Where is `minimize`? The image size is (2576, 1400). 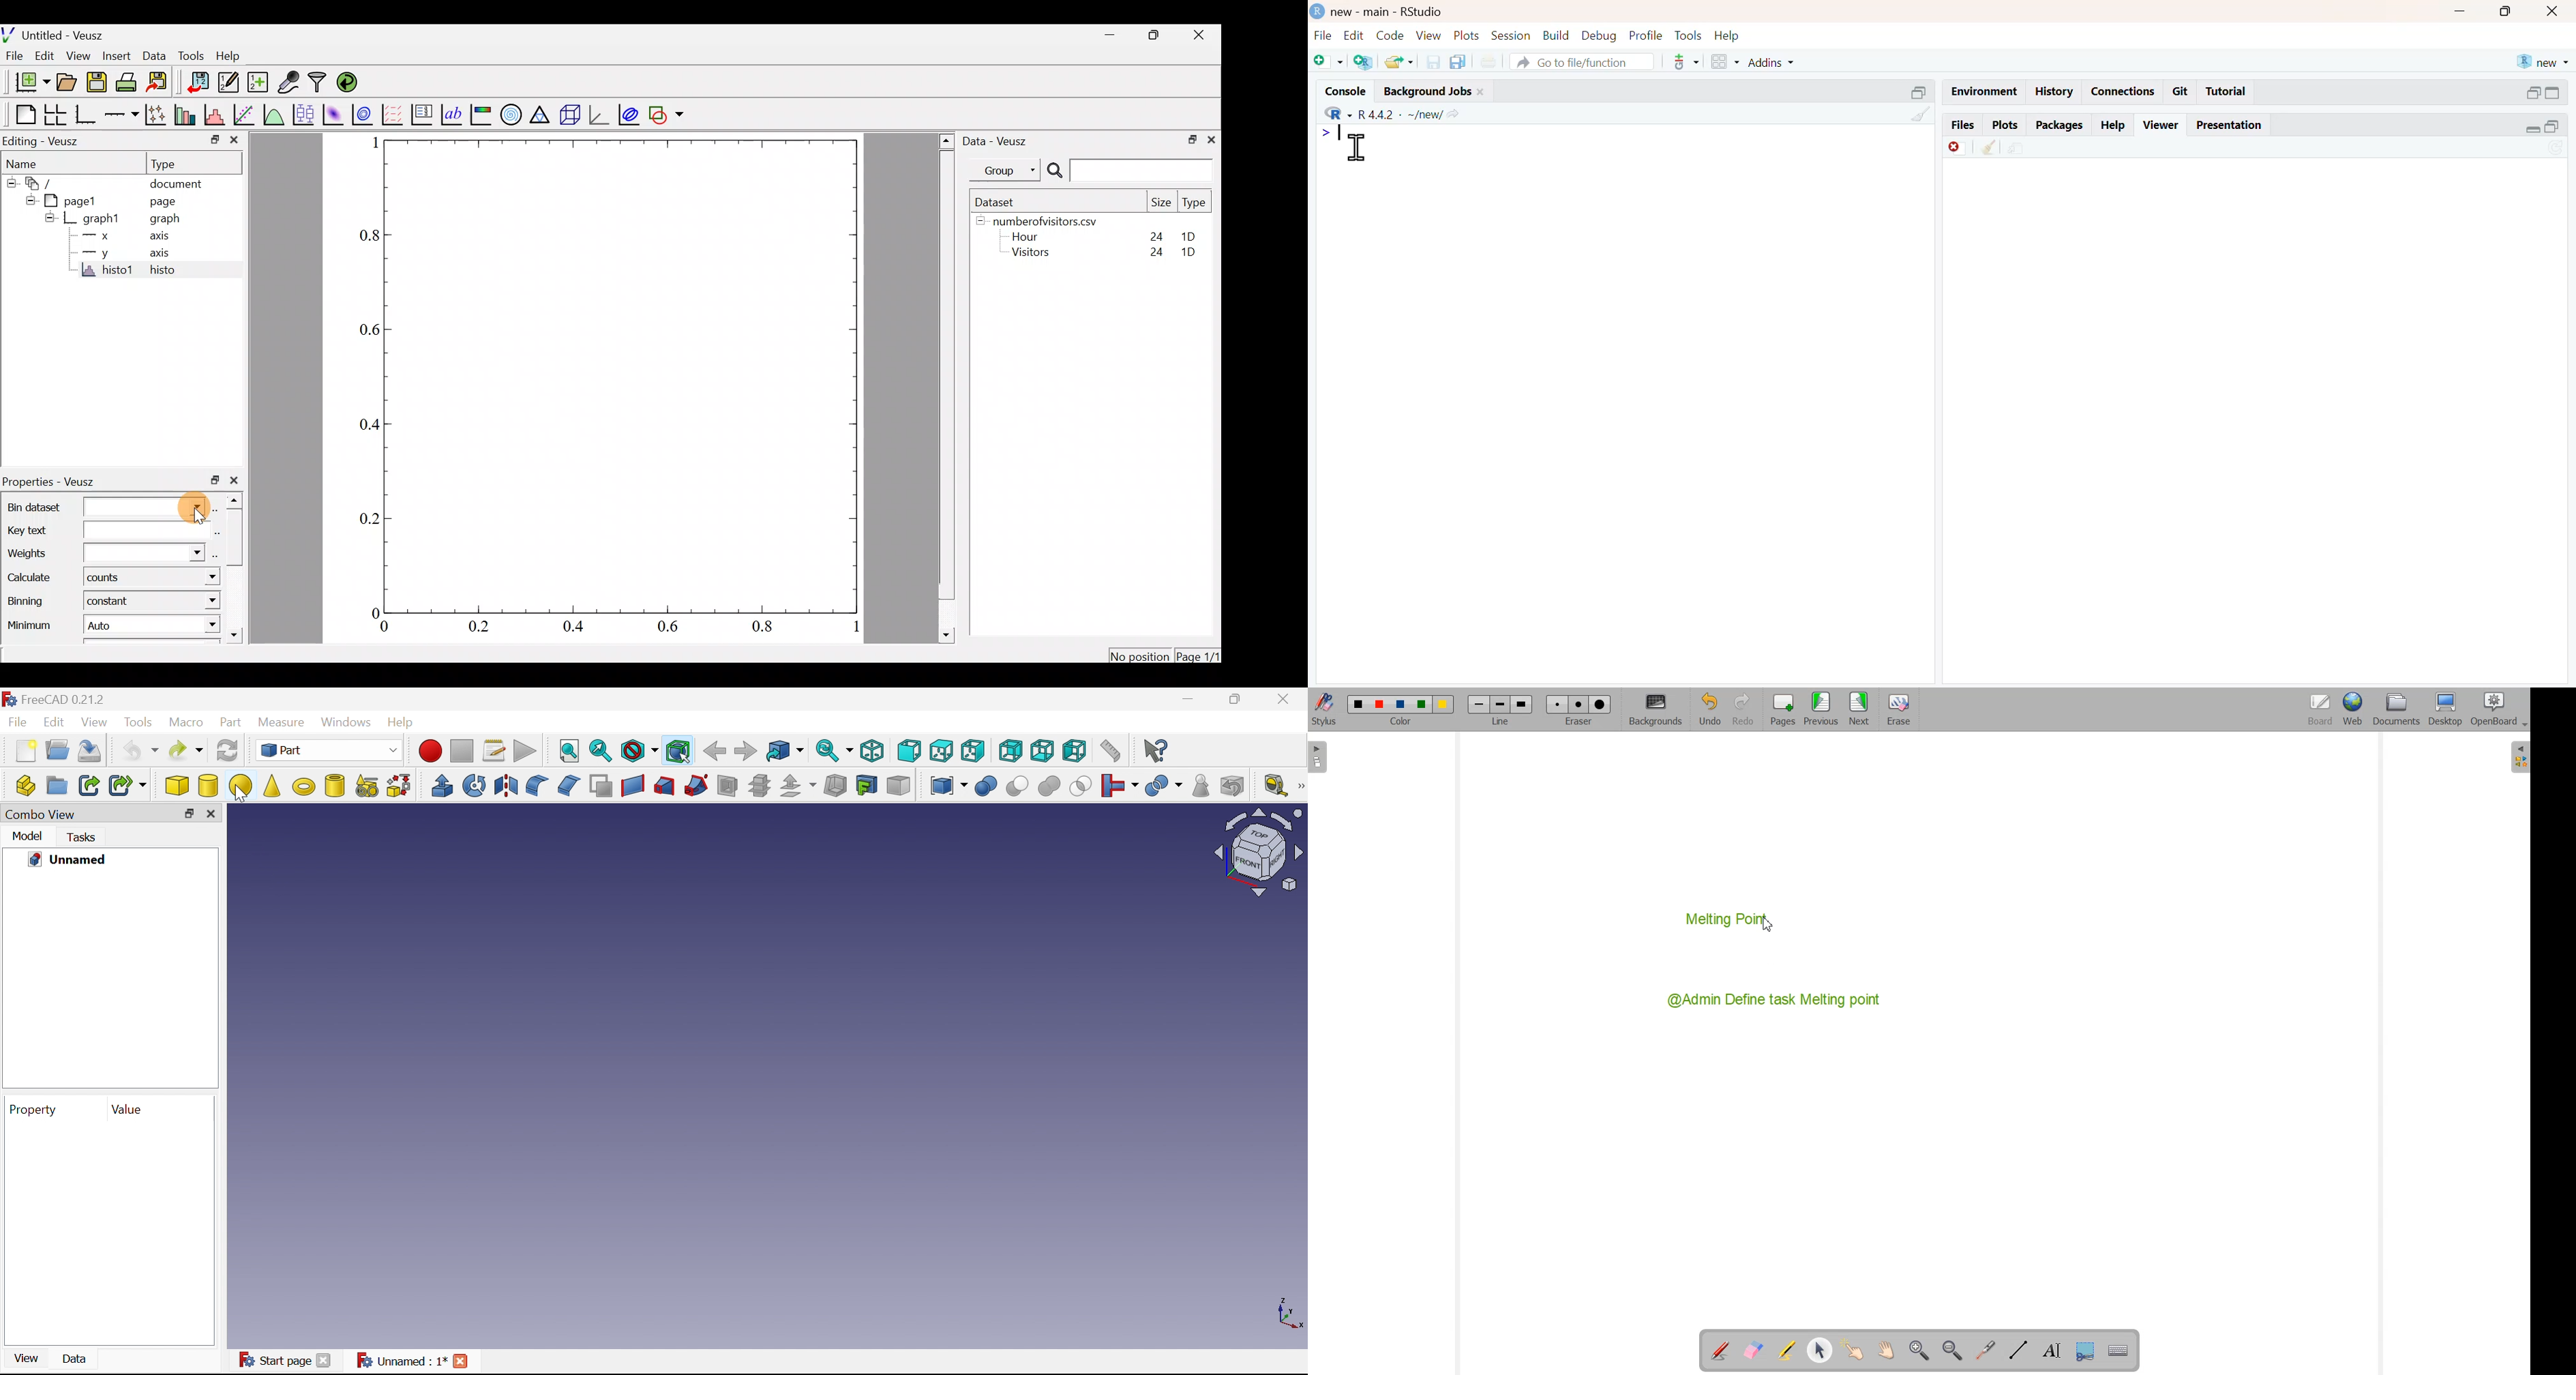 minimize is located at coordinates (2462, 11).